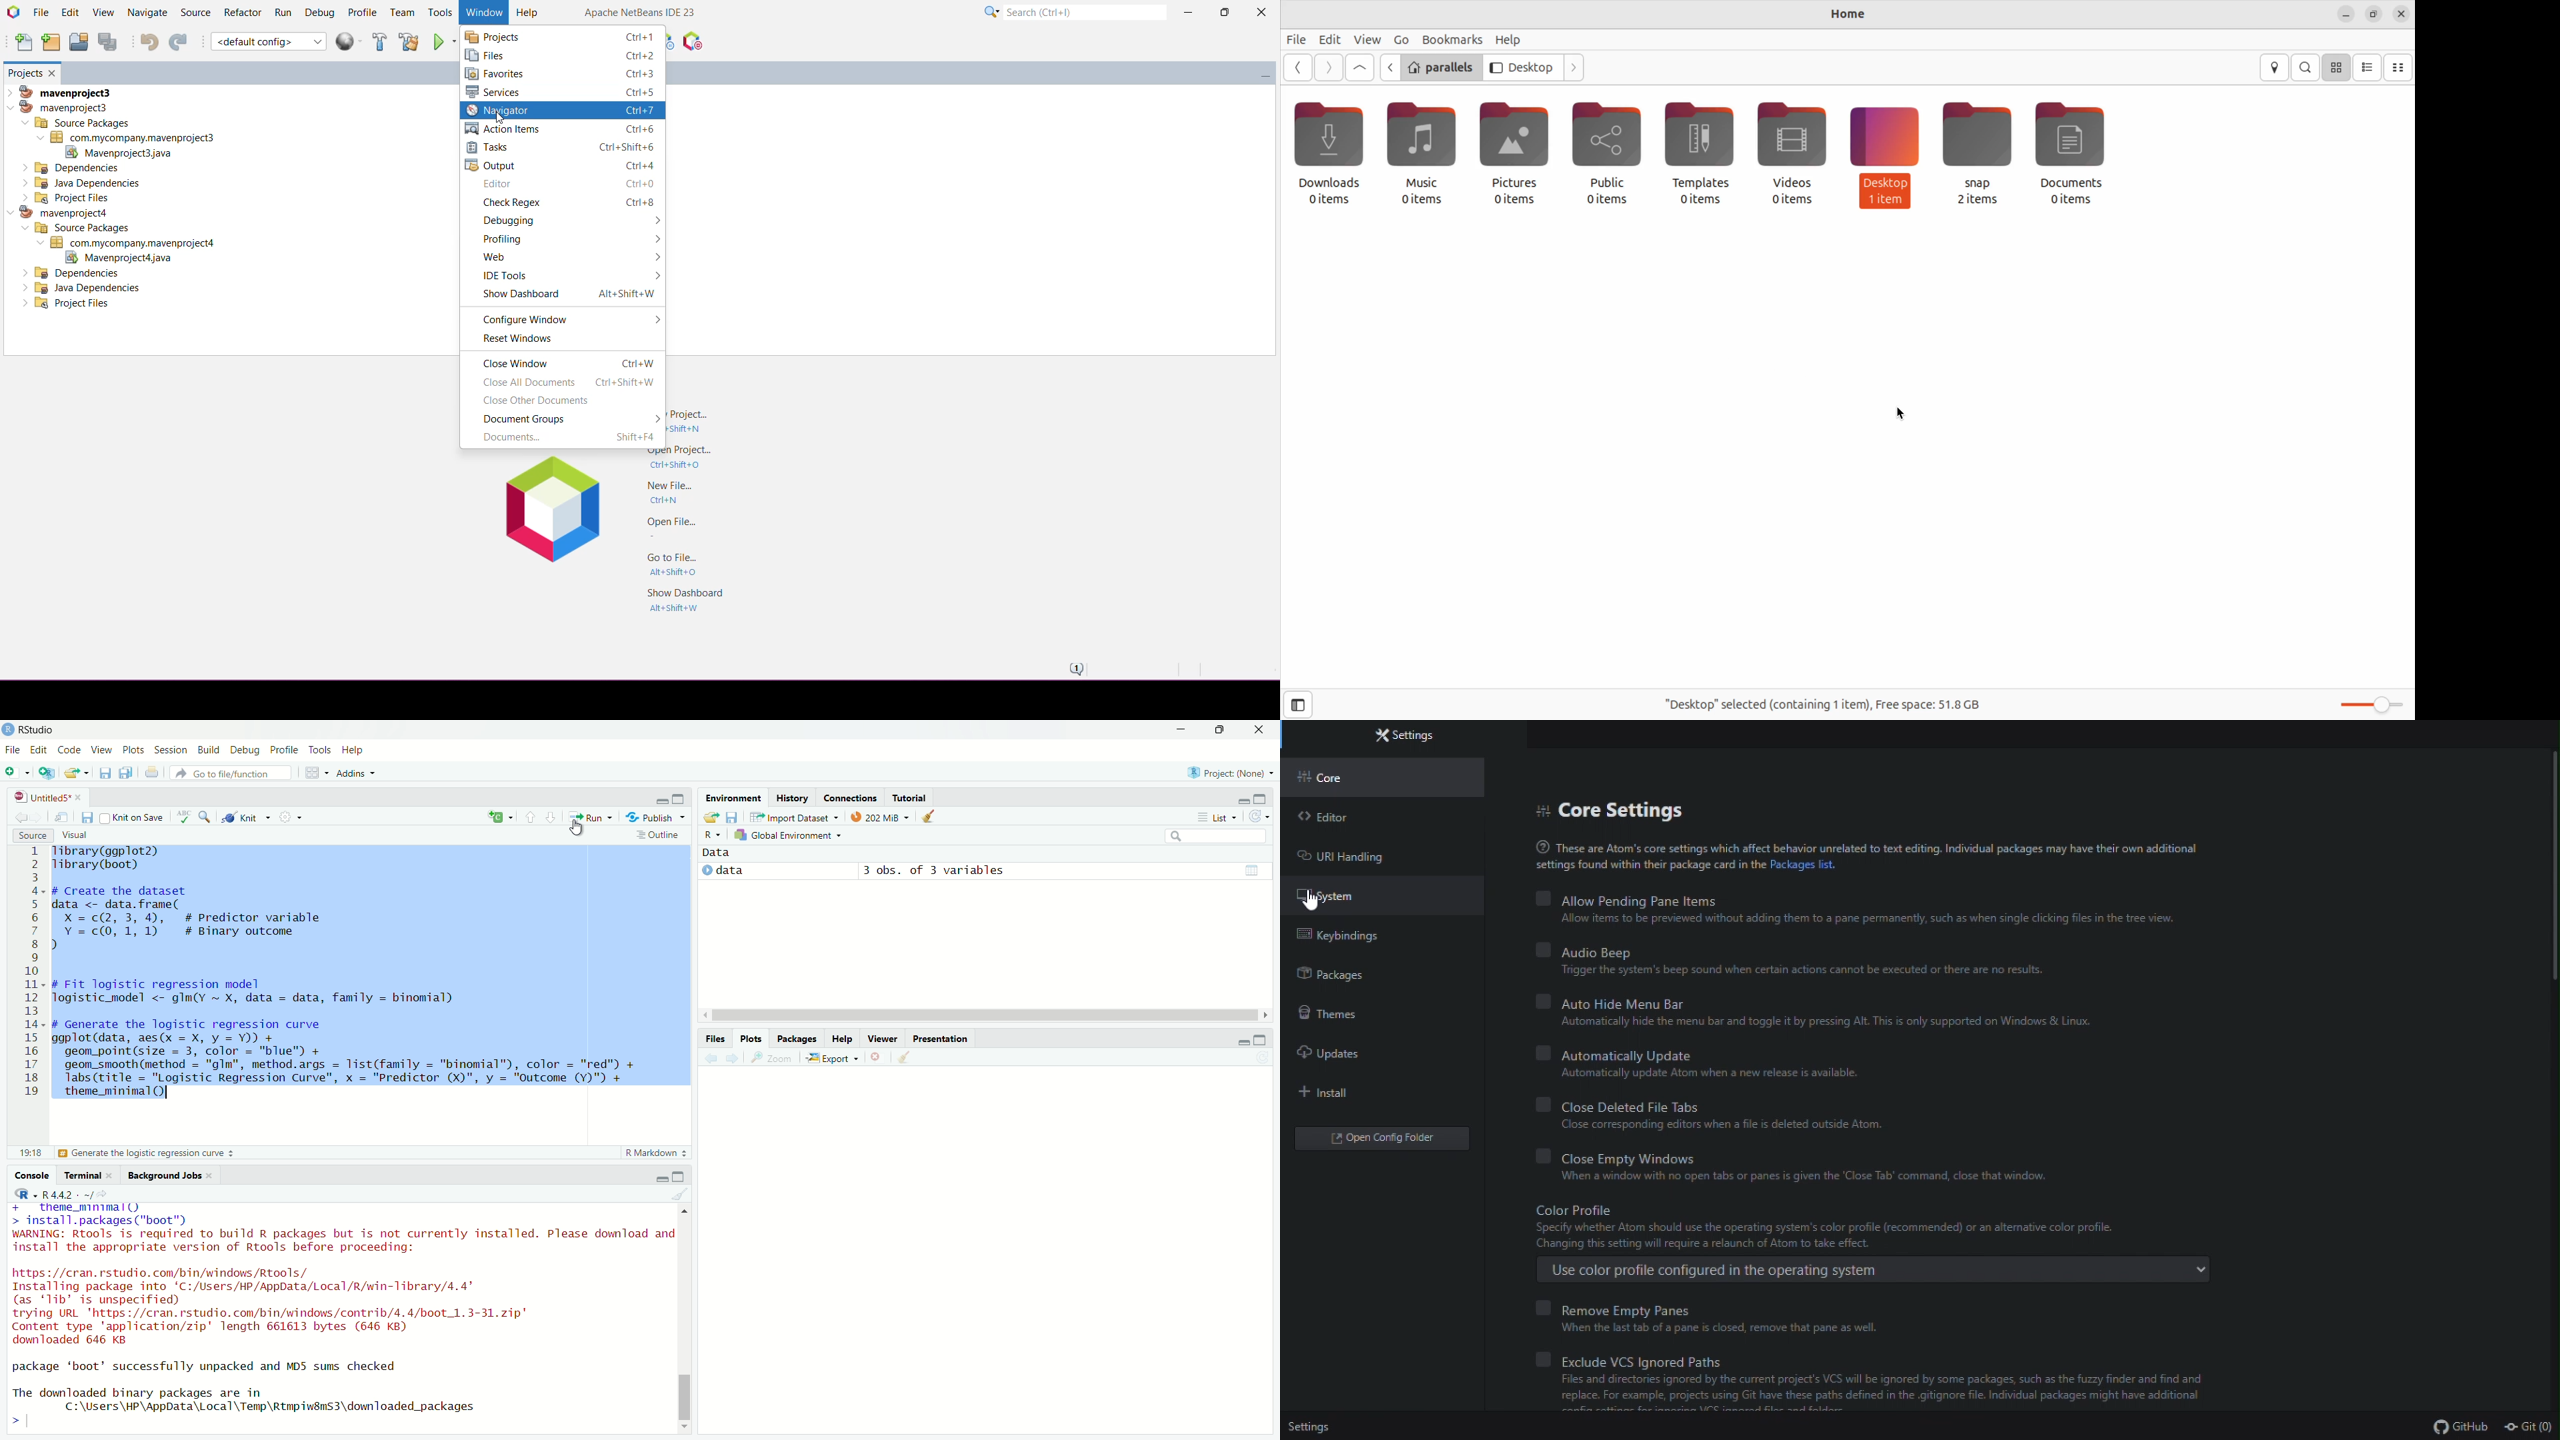 Image resolution: width=2576 pixels, height=1456 pixels. I want to click on Clear objects from workspace, so click(930, 816).